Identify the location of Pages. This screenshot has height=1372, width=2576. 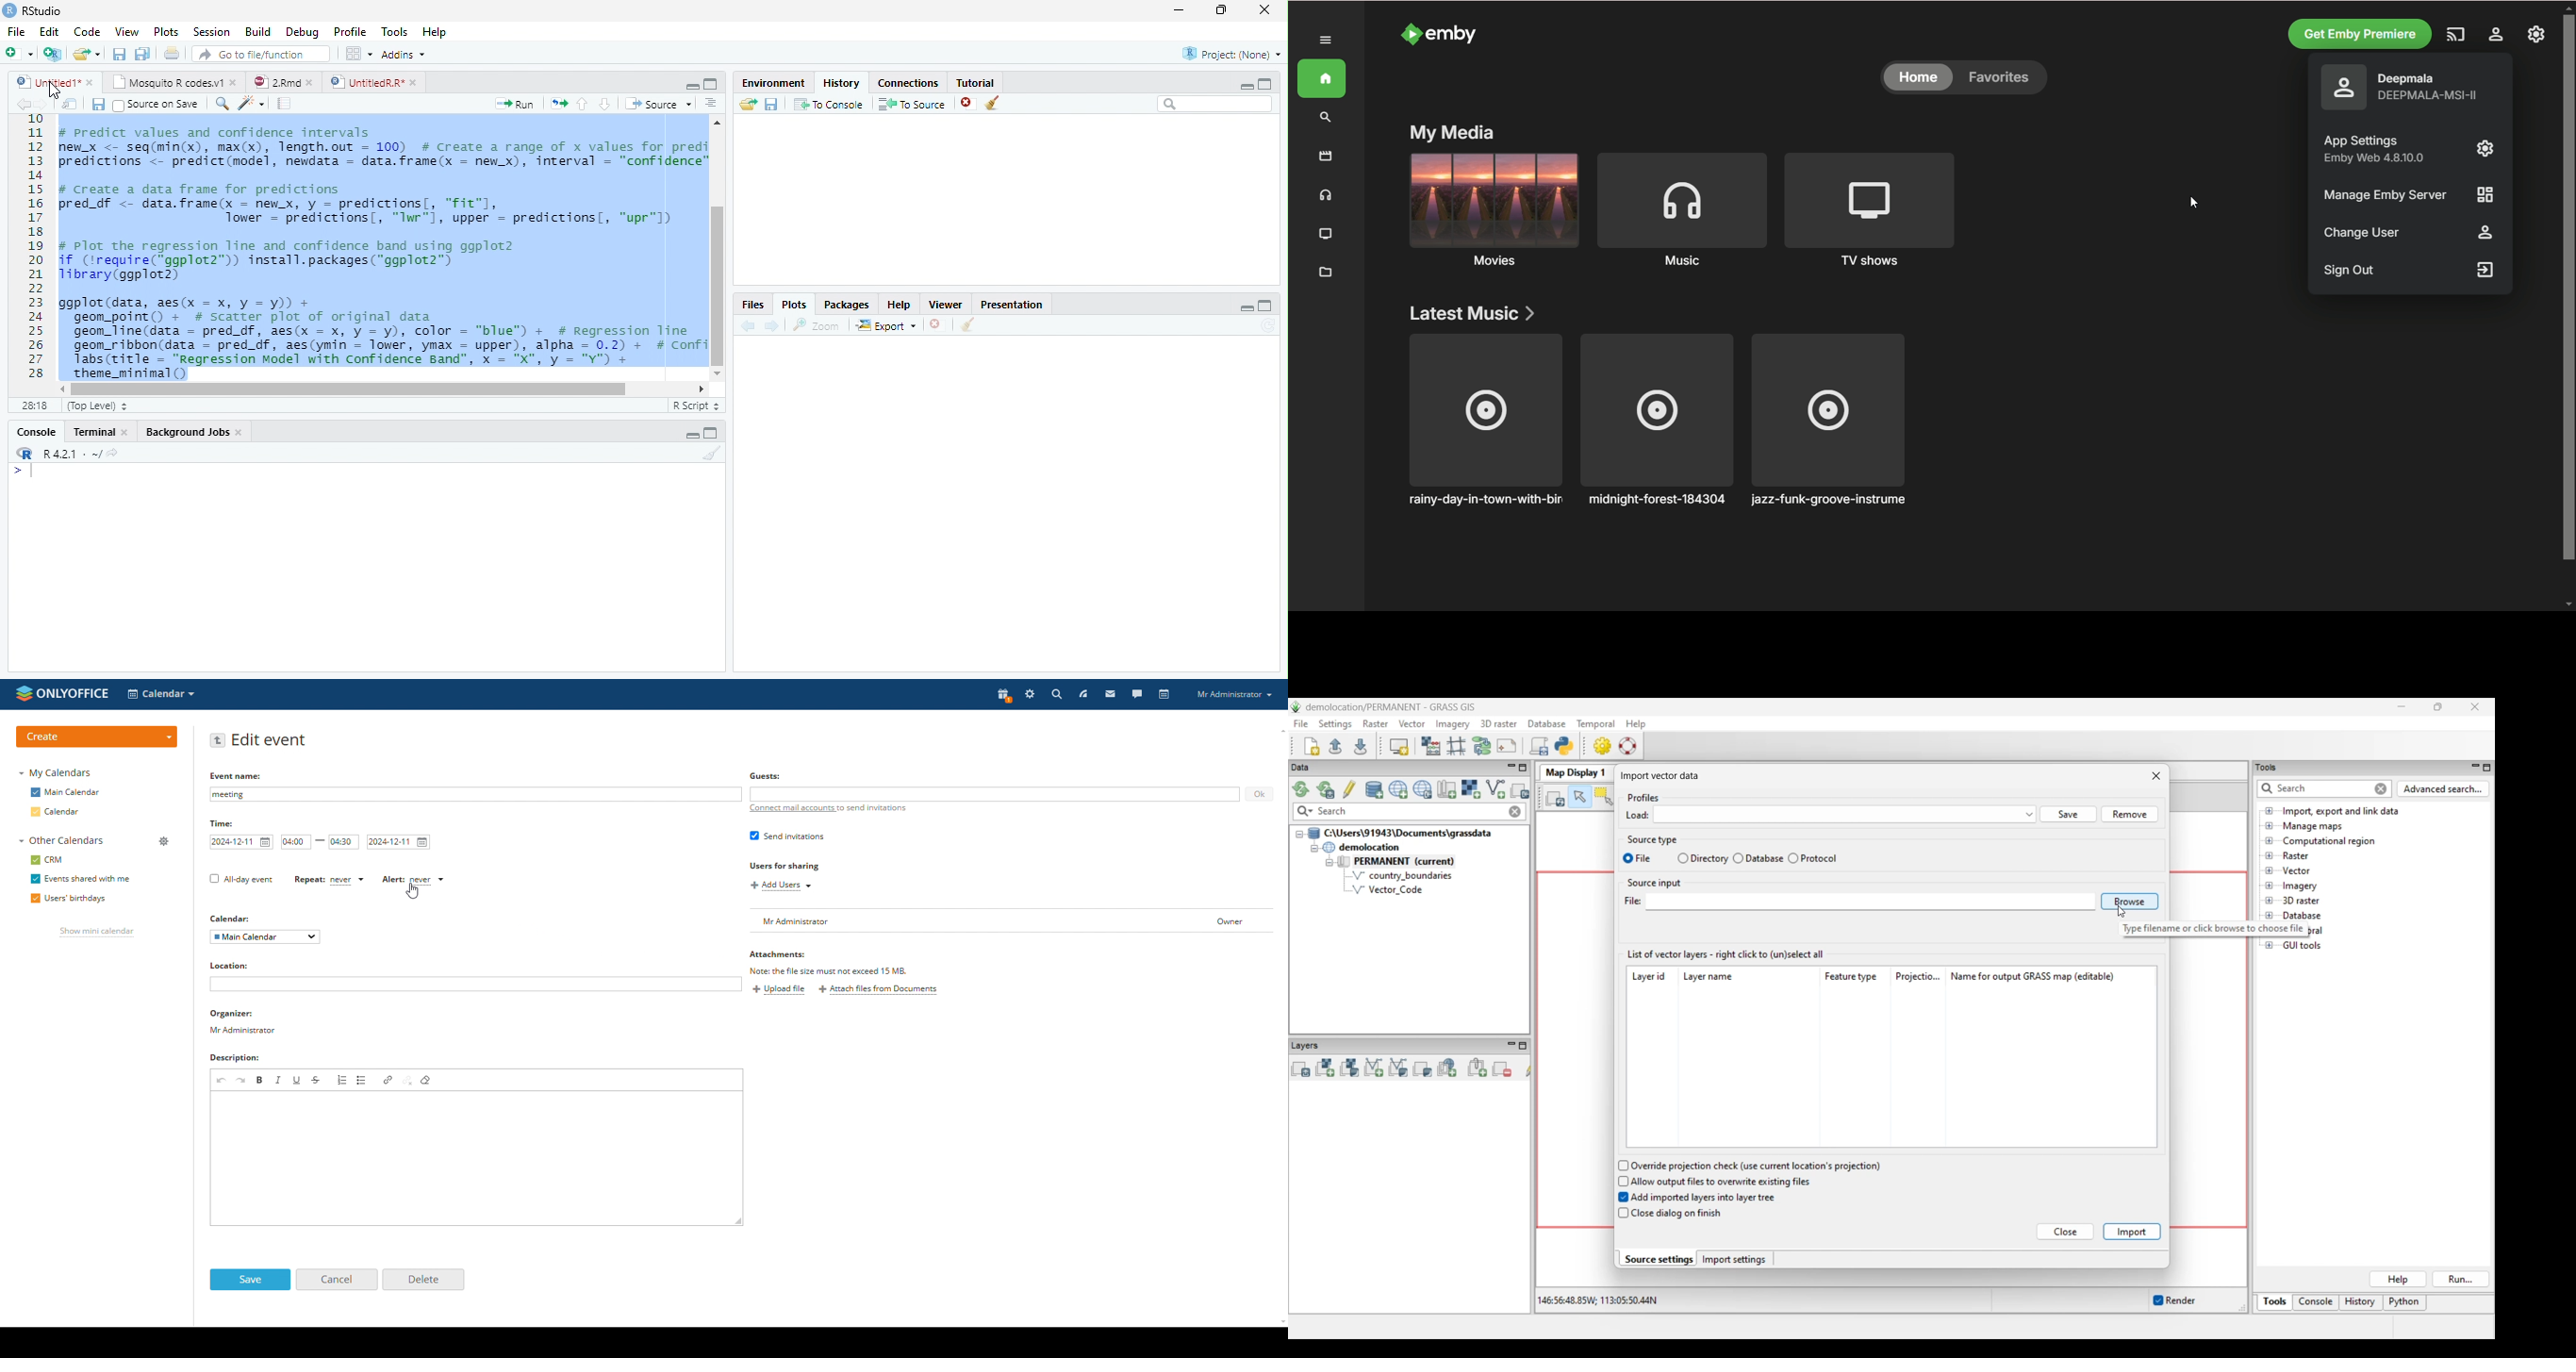
(288, 105).